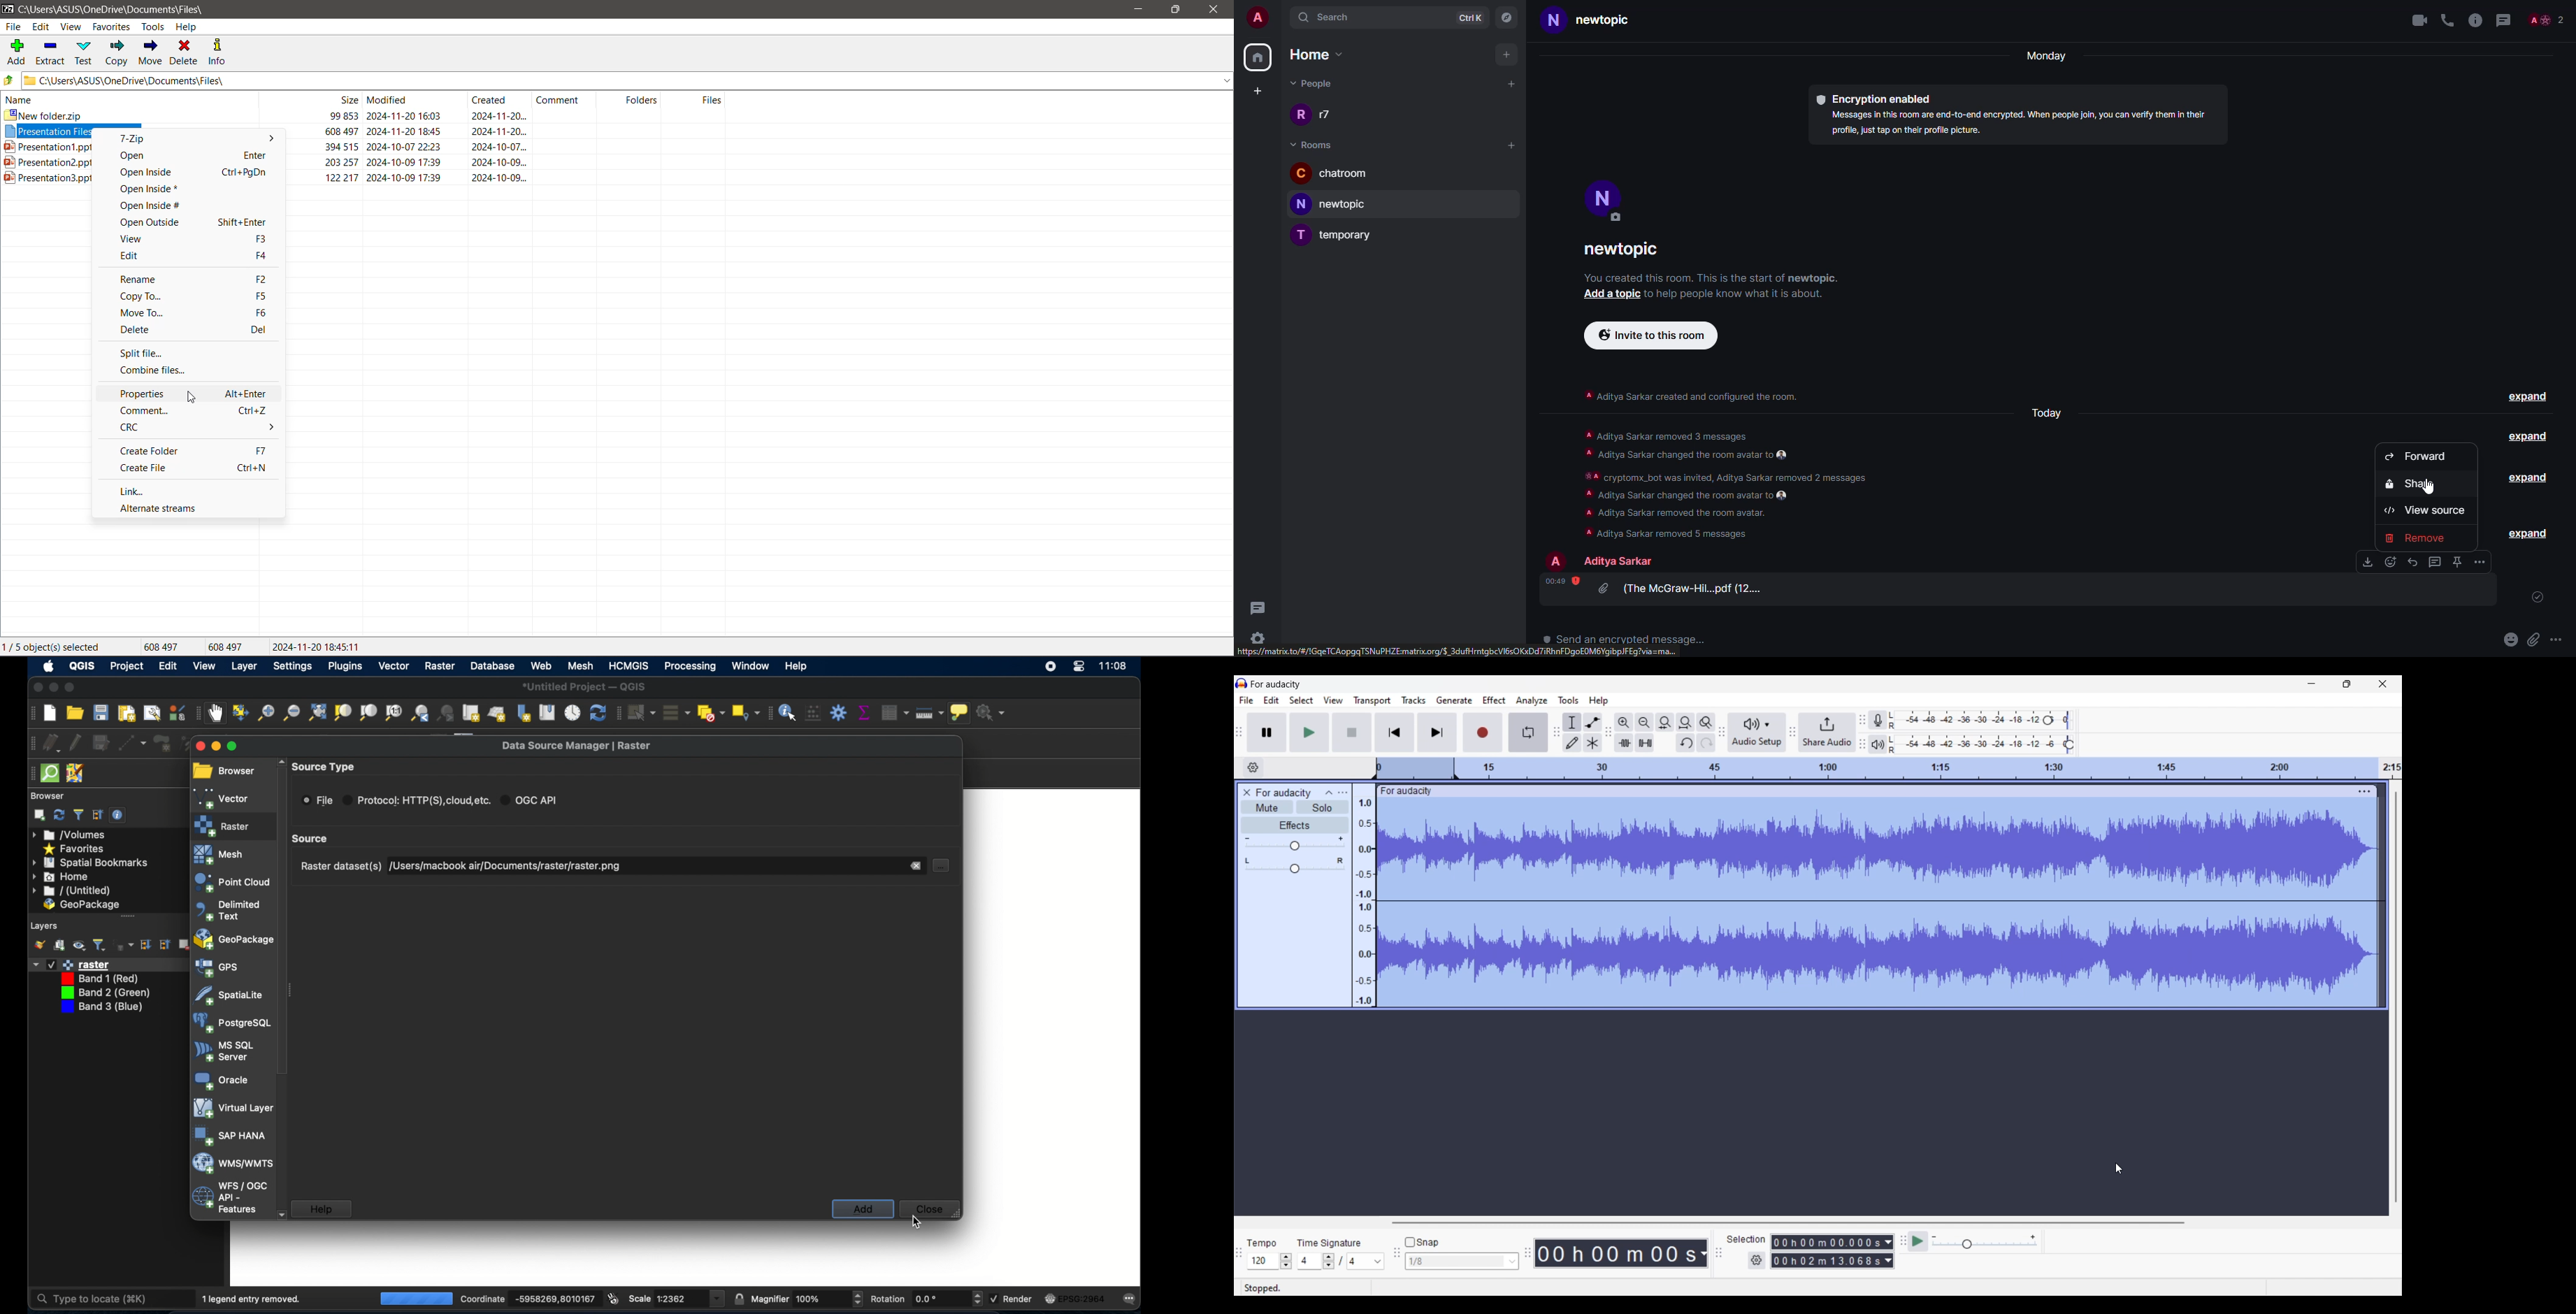 This screenshot has height=1316, width=2576. Describe the element at coordinates (1333, 700) in the screenshot. I see `View menu` at that location.